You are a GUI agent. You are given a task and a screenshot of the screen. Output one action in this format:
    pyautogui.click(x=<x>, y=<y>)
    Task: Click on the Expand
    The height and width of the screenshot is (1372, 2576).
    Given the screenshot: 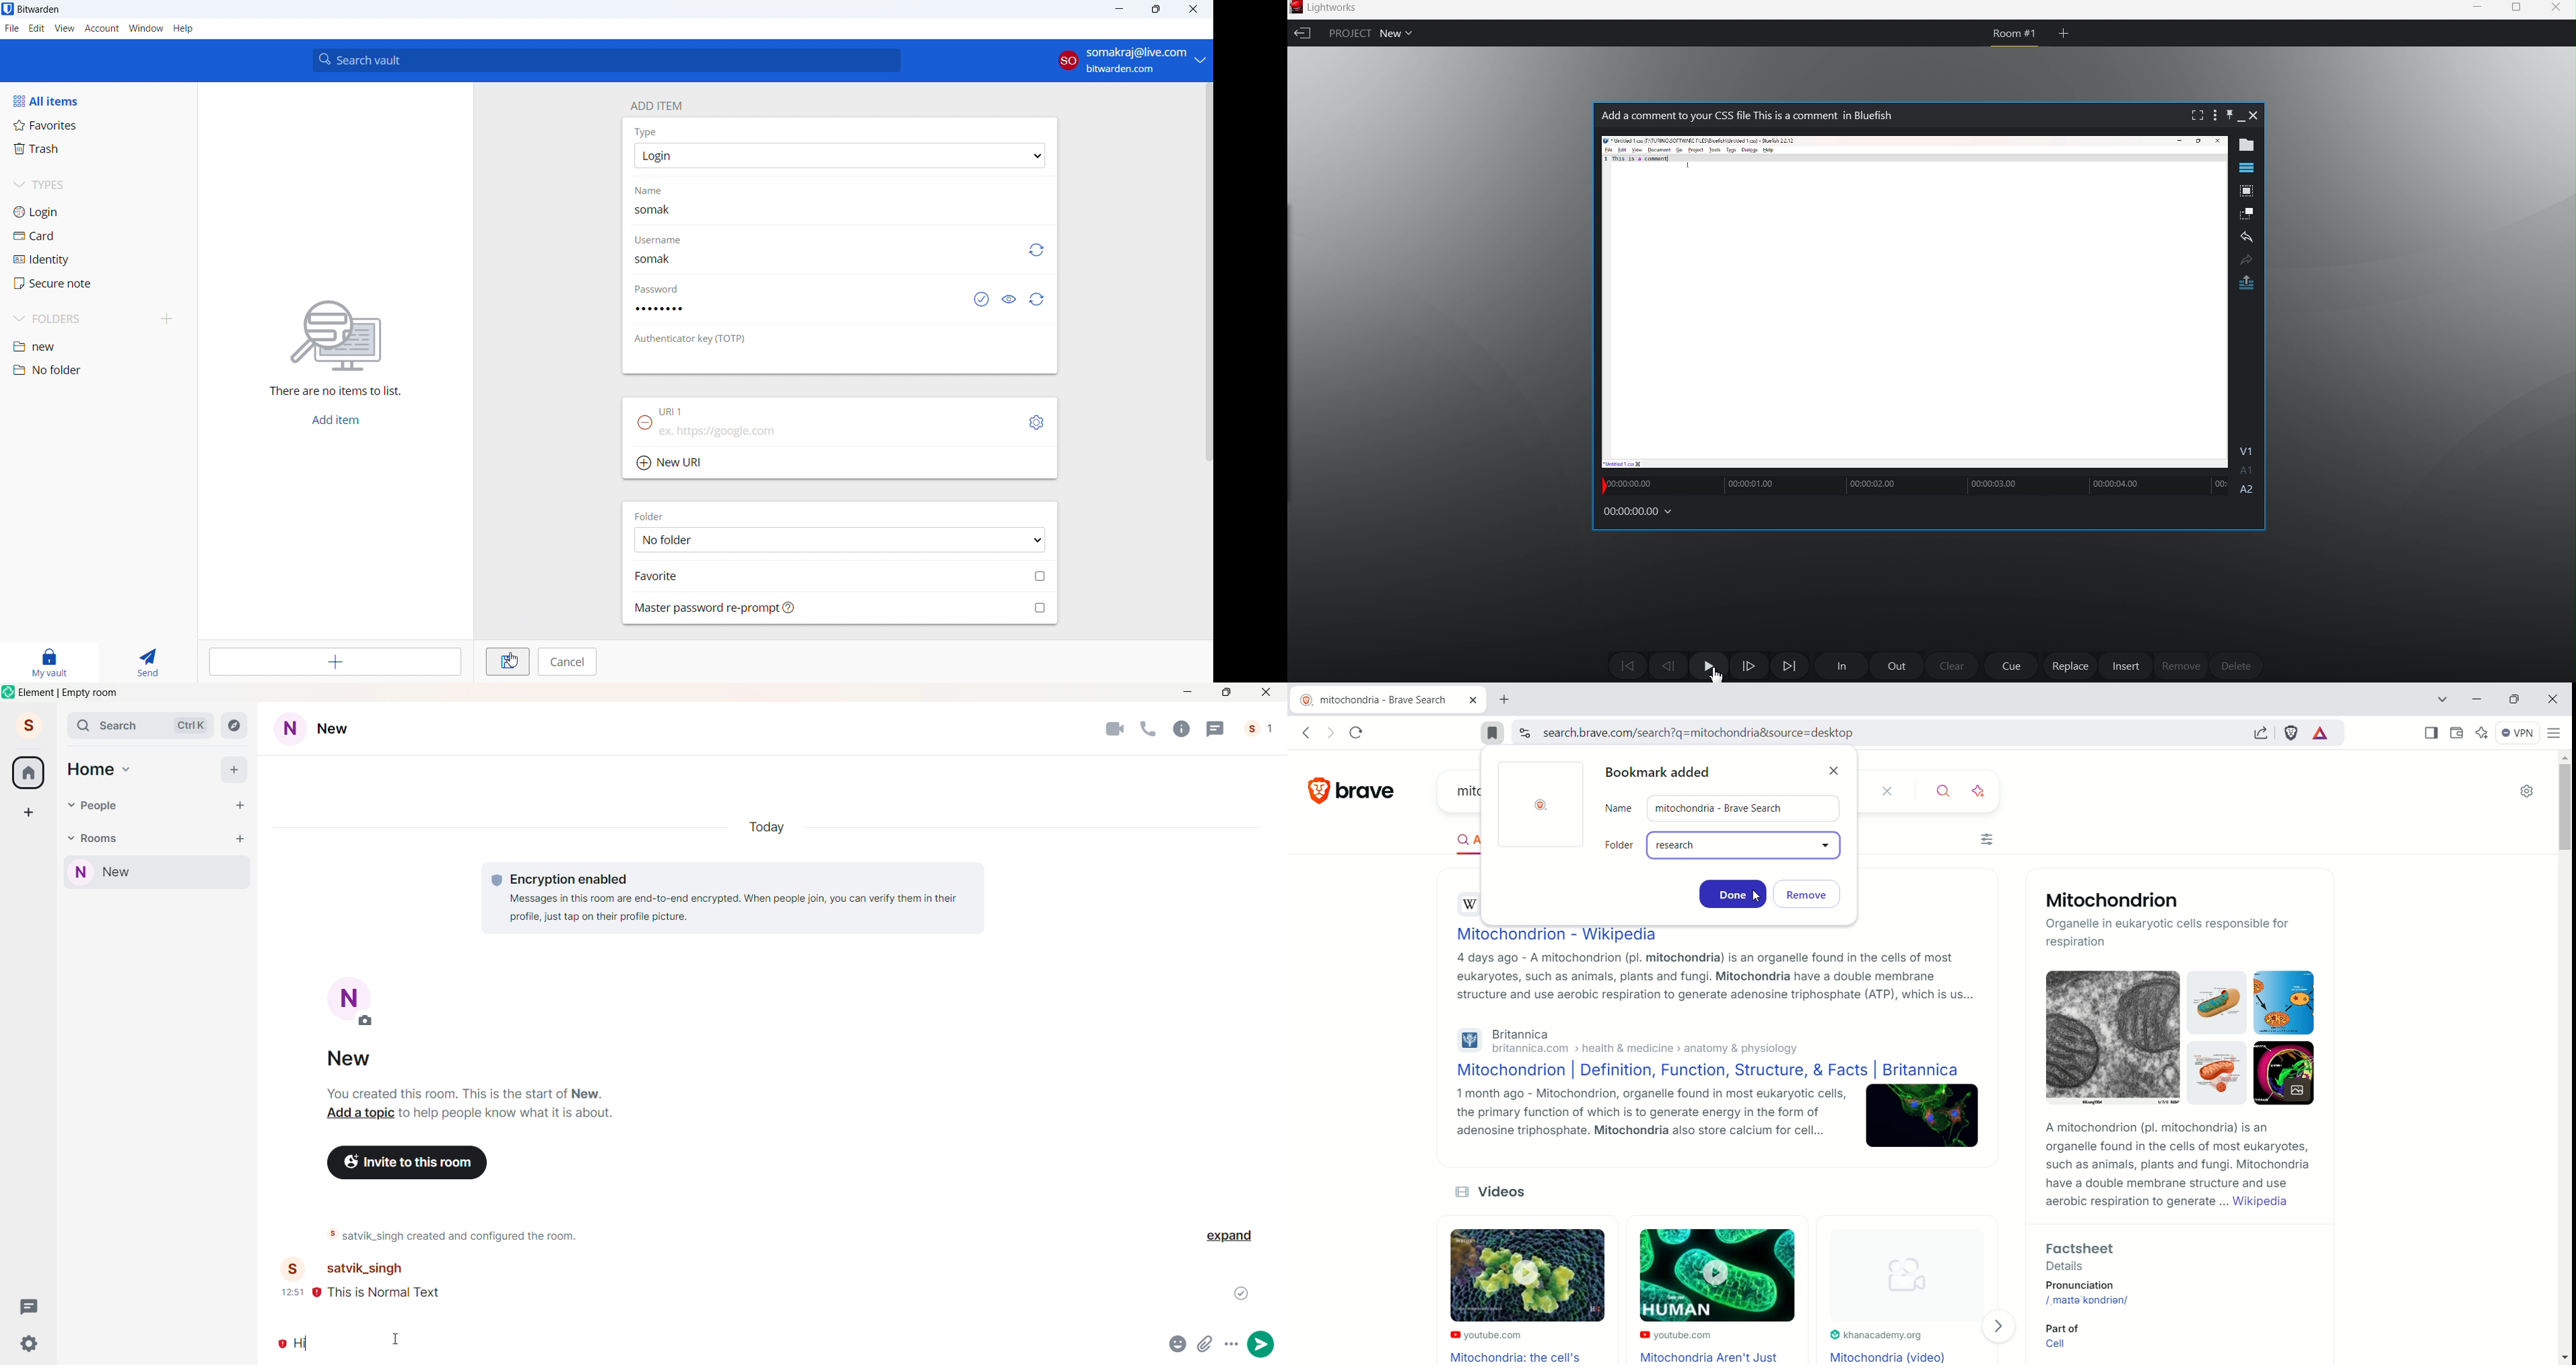 What is the action you would take?
    pyautogui.click(x=1232, y=1236)
    